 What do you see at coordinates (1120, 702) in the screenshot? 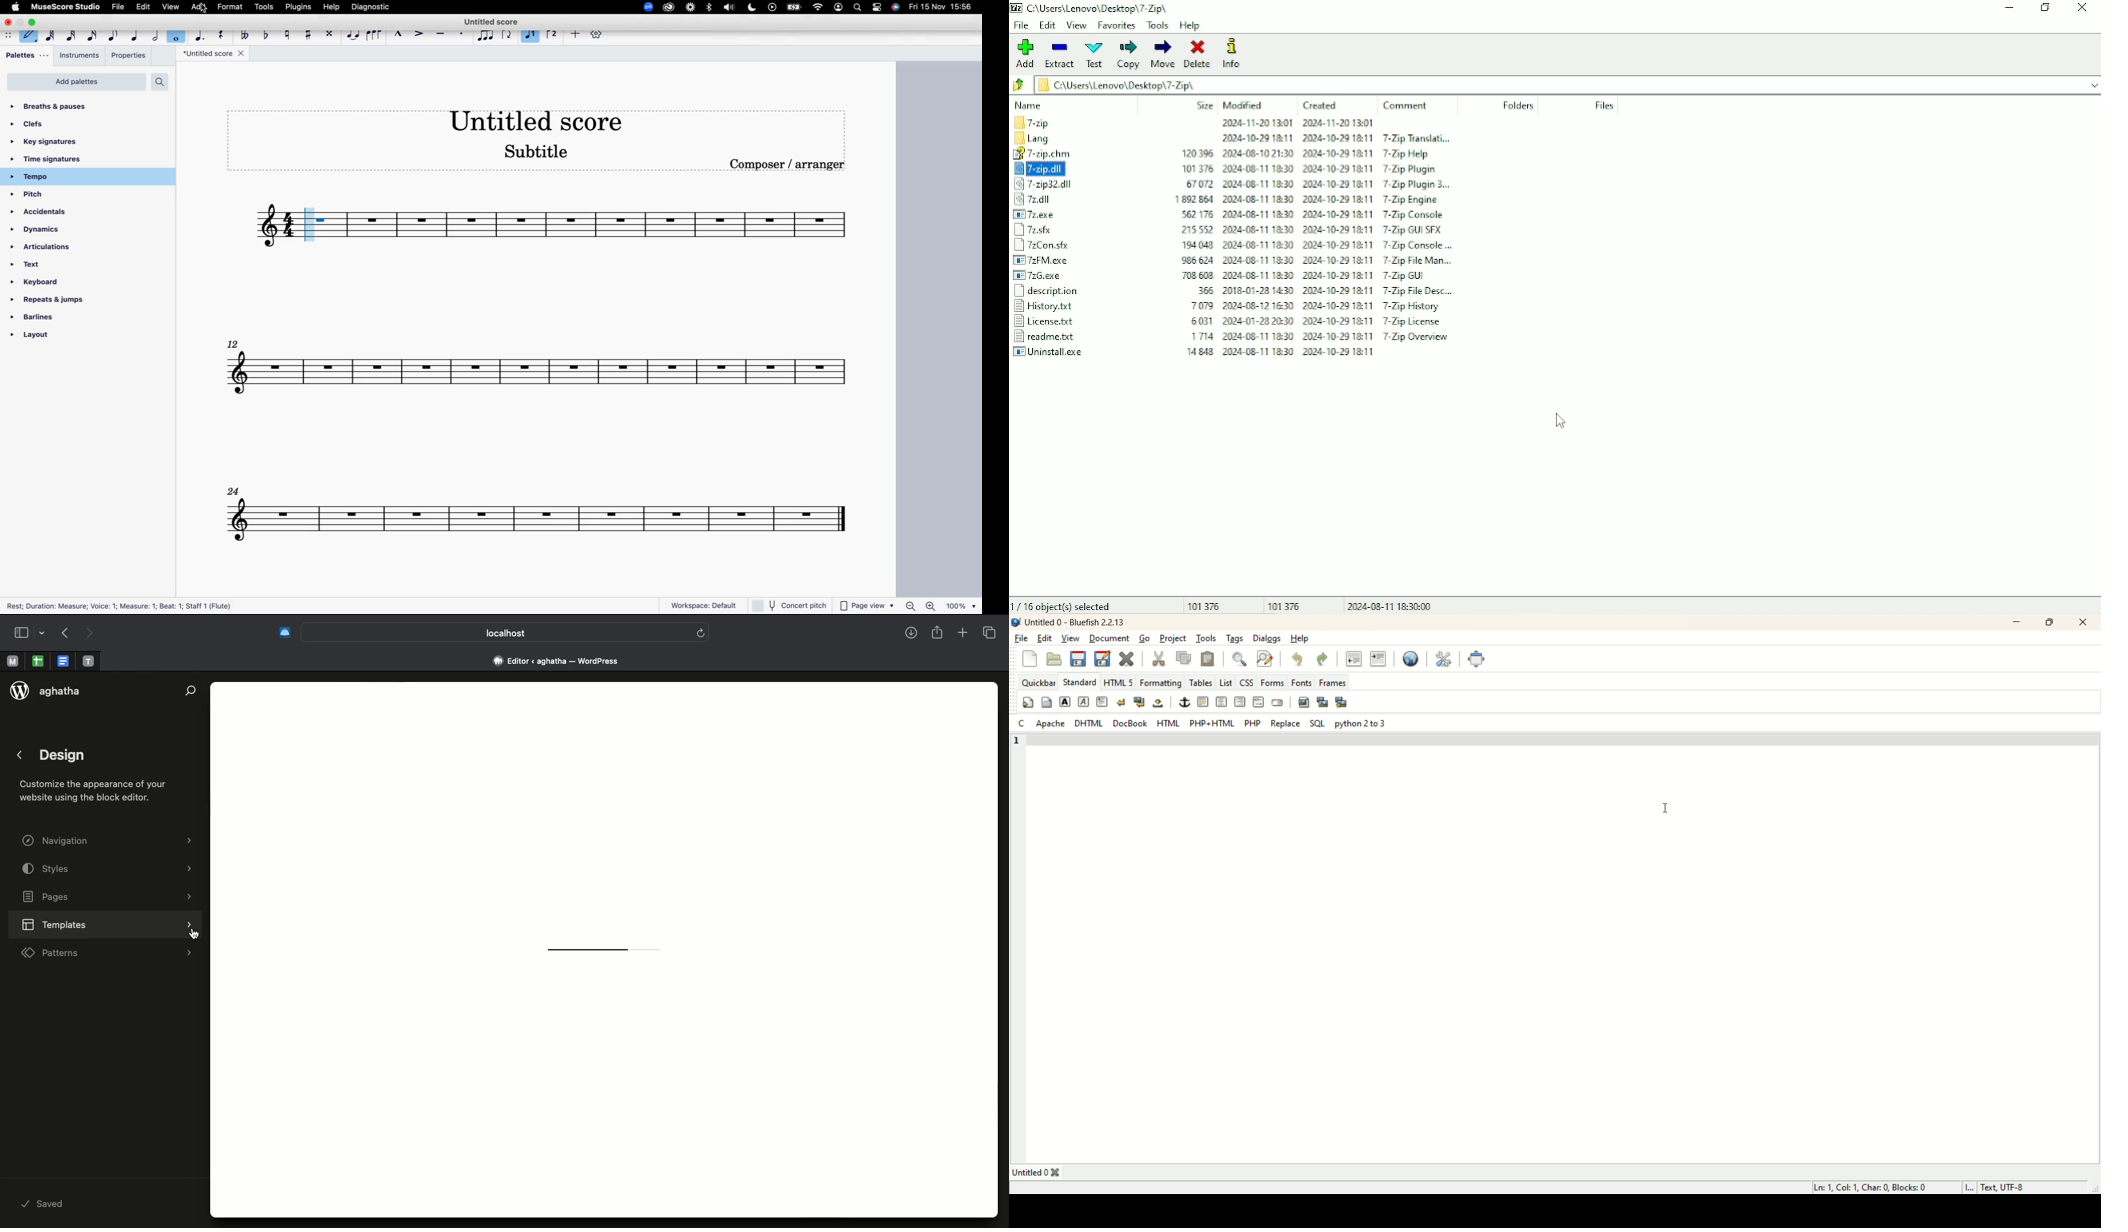
I see `break` at bounding box center [1120, 702].